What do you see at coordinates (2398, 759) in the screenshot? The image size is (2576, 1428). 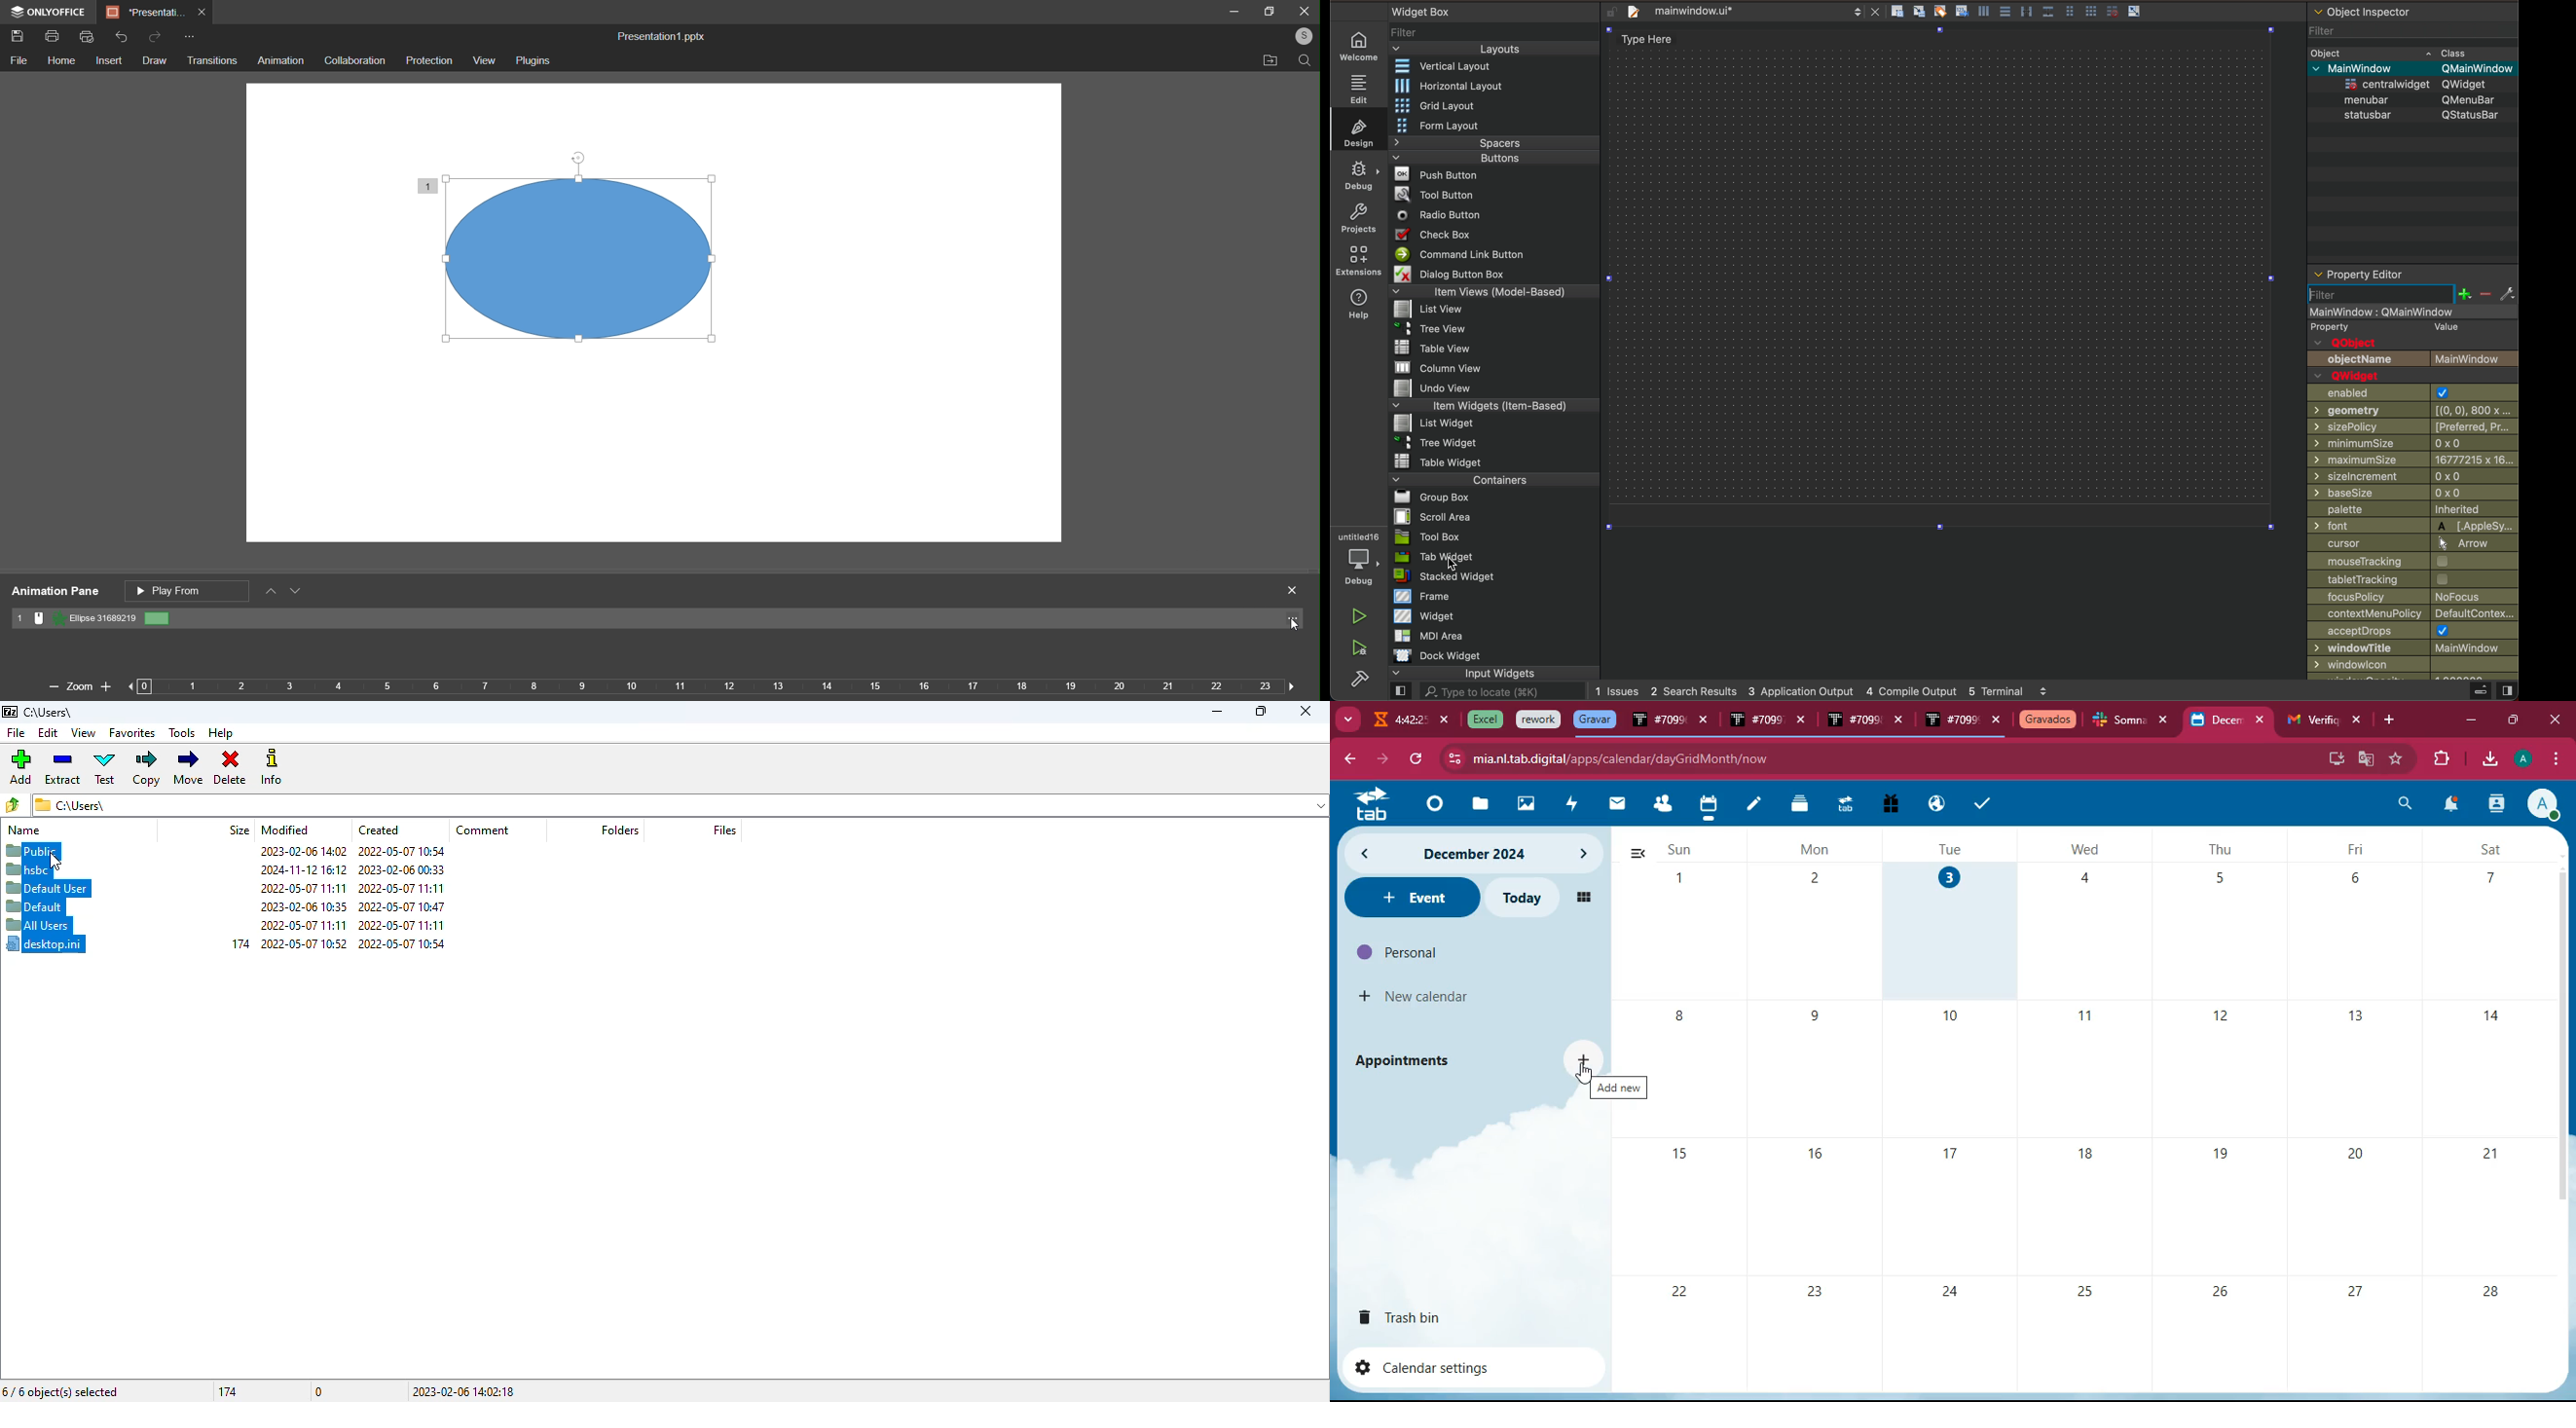 I see `favorites` at bounding box center [2398, 759].